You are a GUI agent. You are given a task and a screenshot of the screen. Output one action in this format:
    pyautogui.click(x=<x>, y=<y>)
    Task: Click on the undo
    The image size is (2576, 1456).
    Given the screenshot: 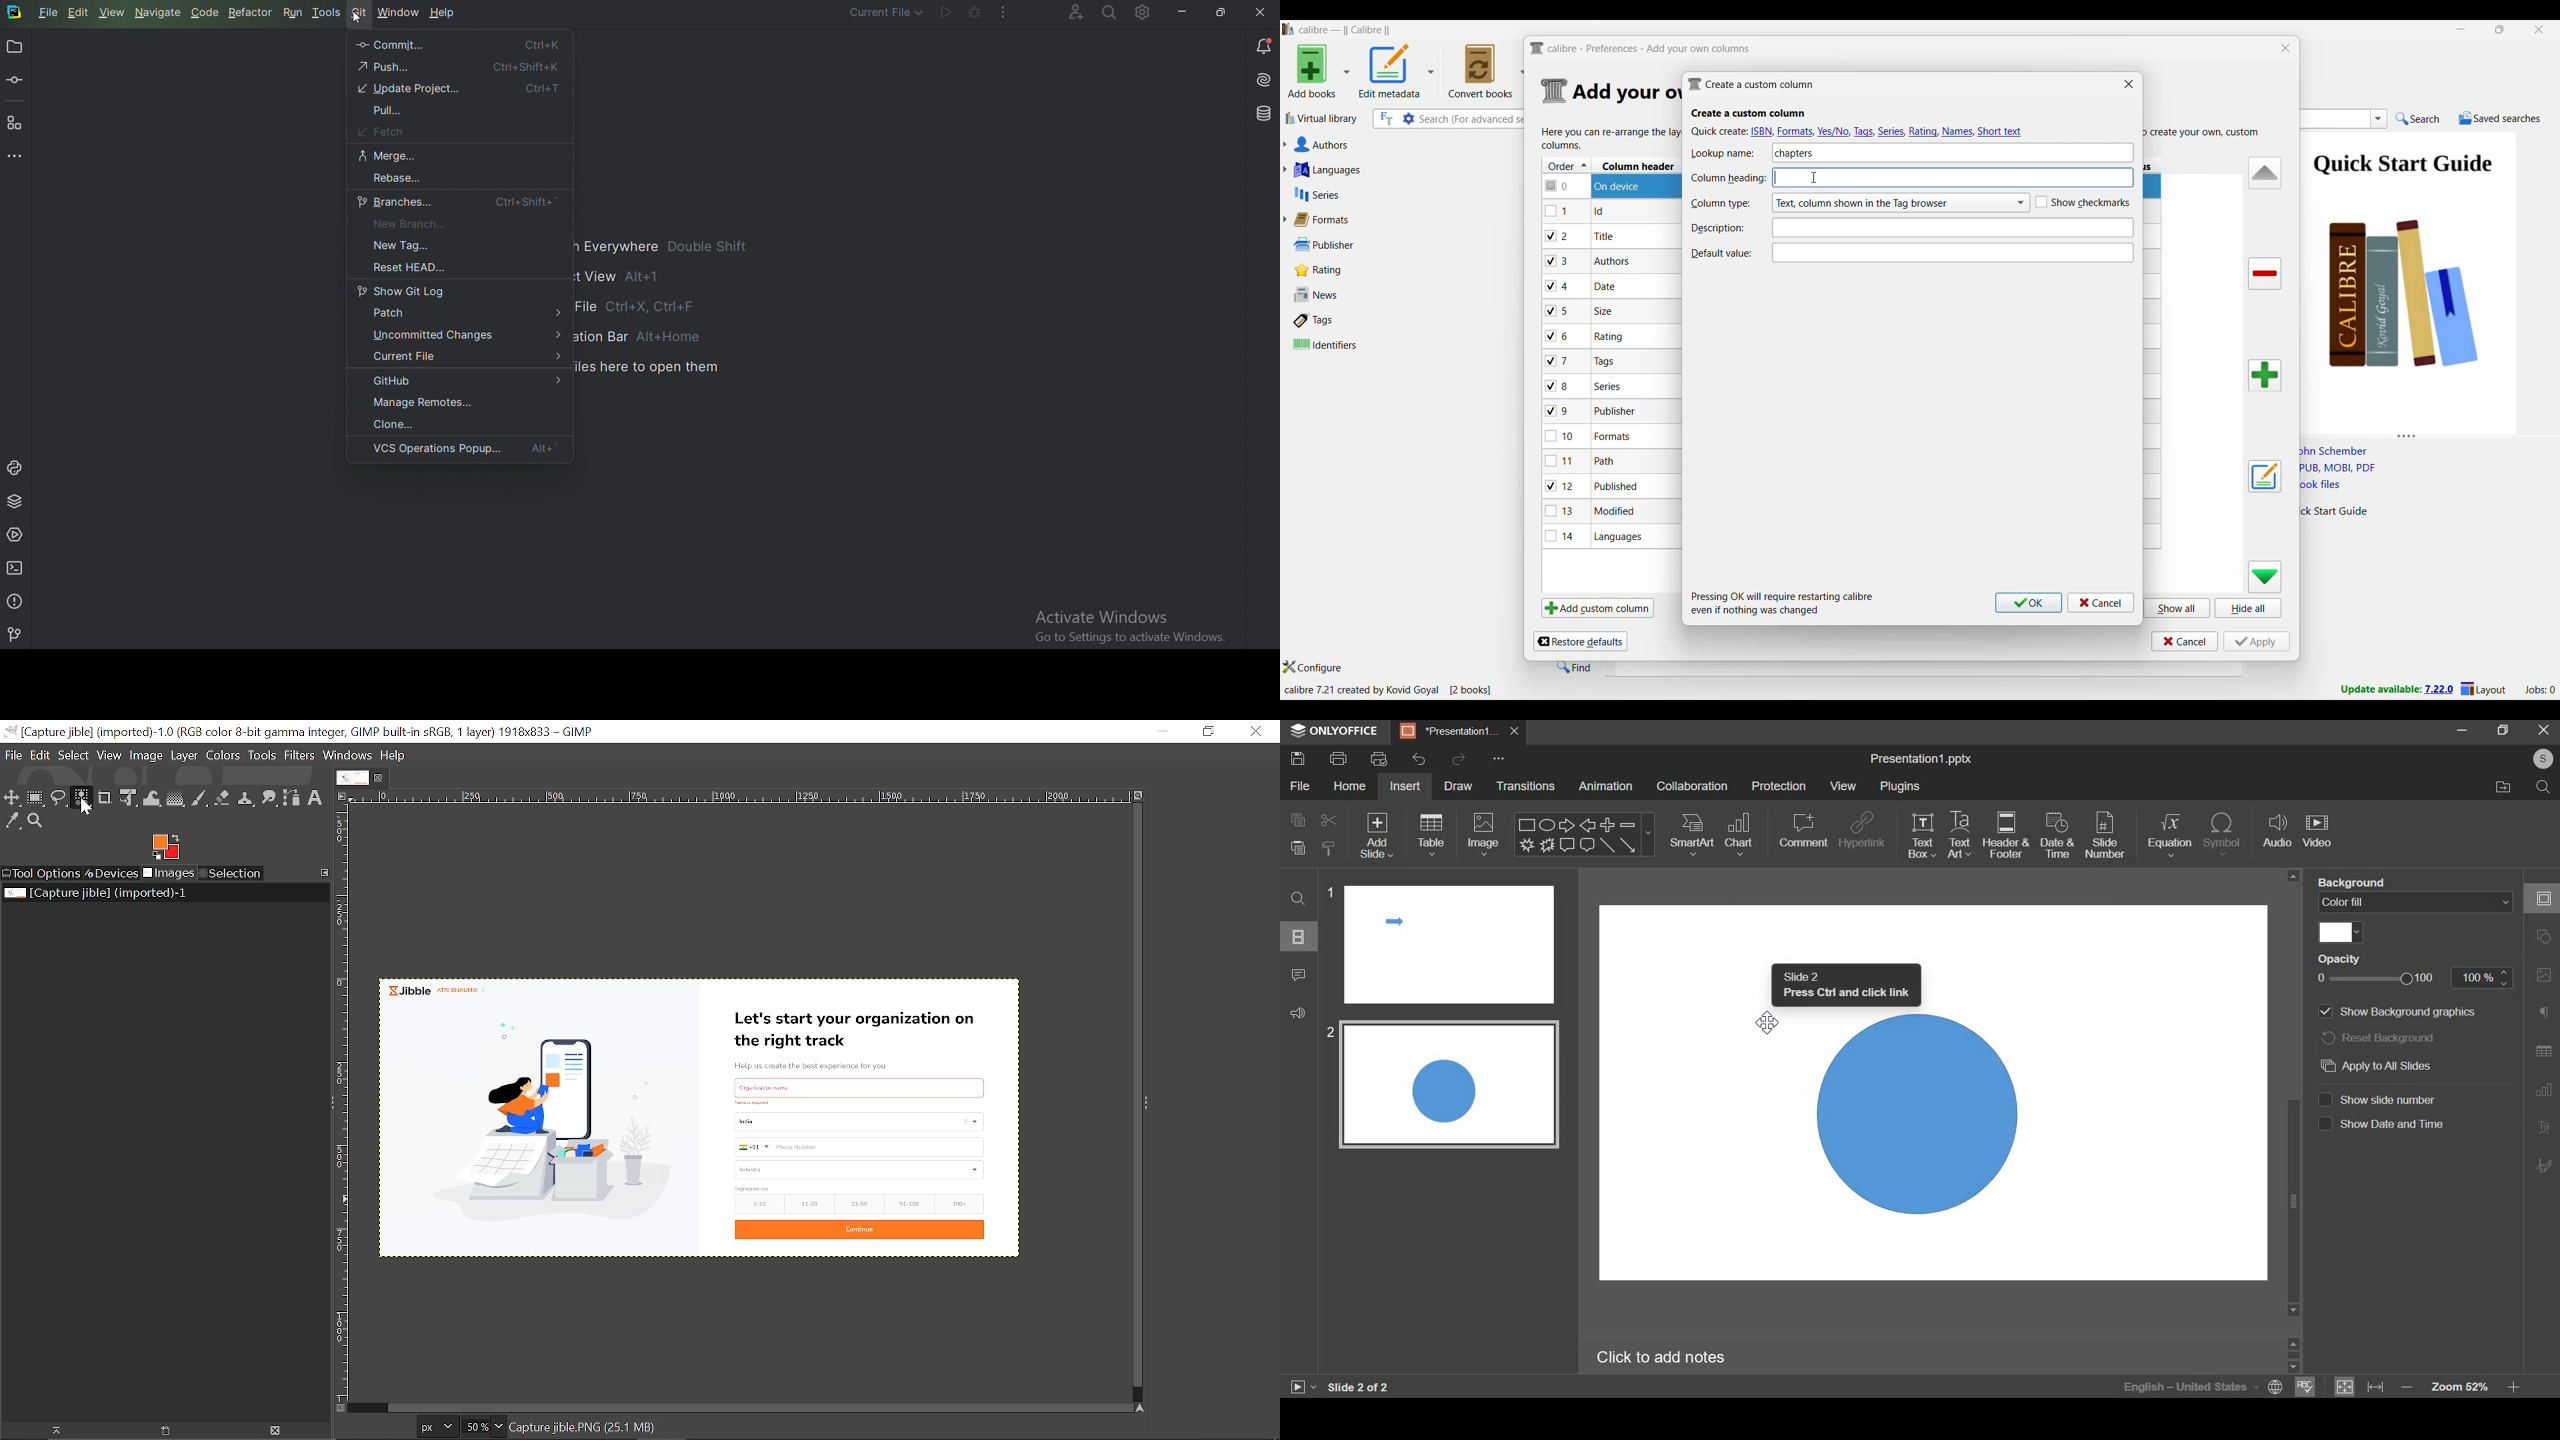 What is the action you would take?
    pyautogui.click(x=1423, y=757)
    